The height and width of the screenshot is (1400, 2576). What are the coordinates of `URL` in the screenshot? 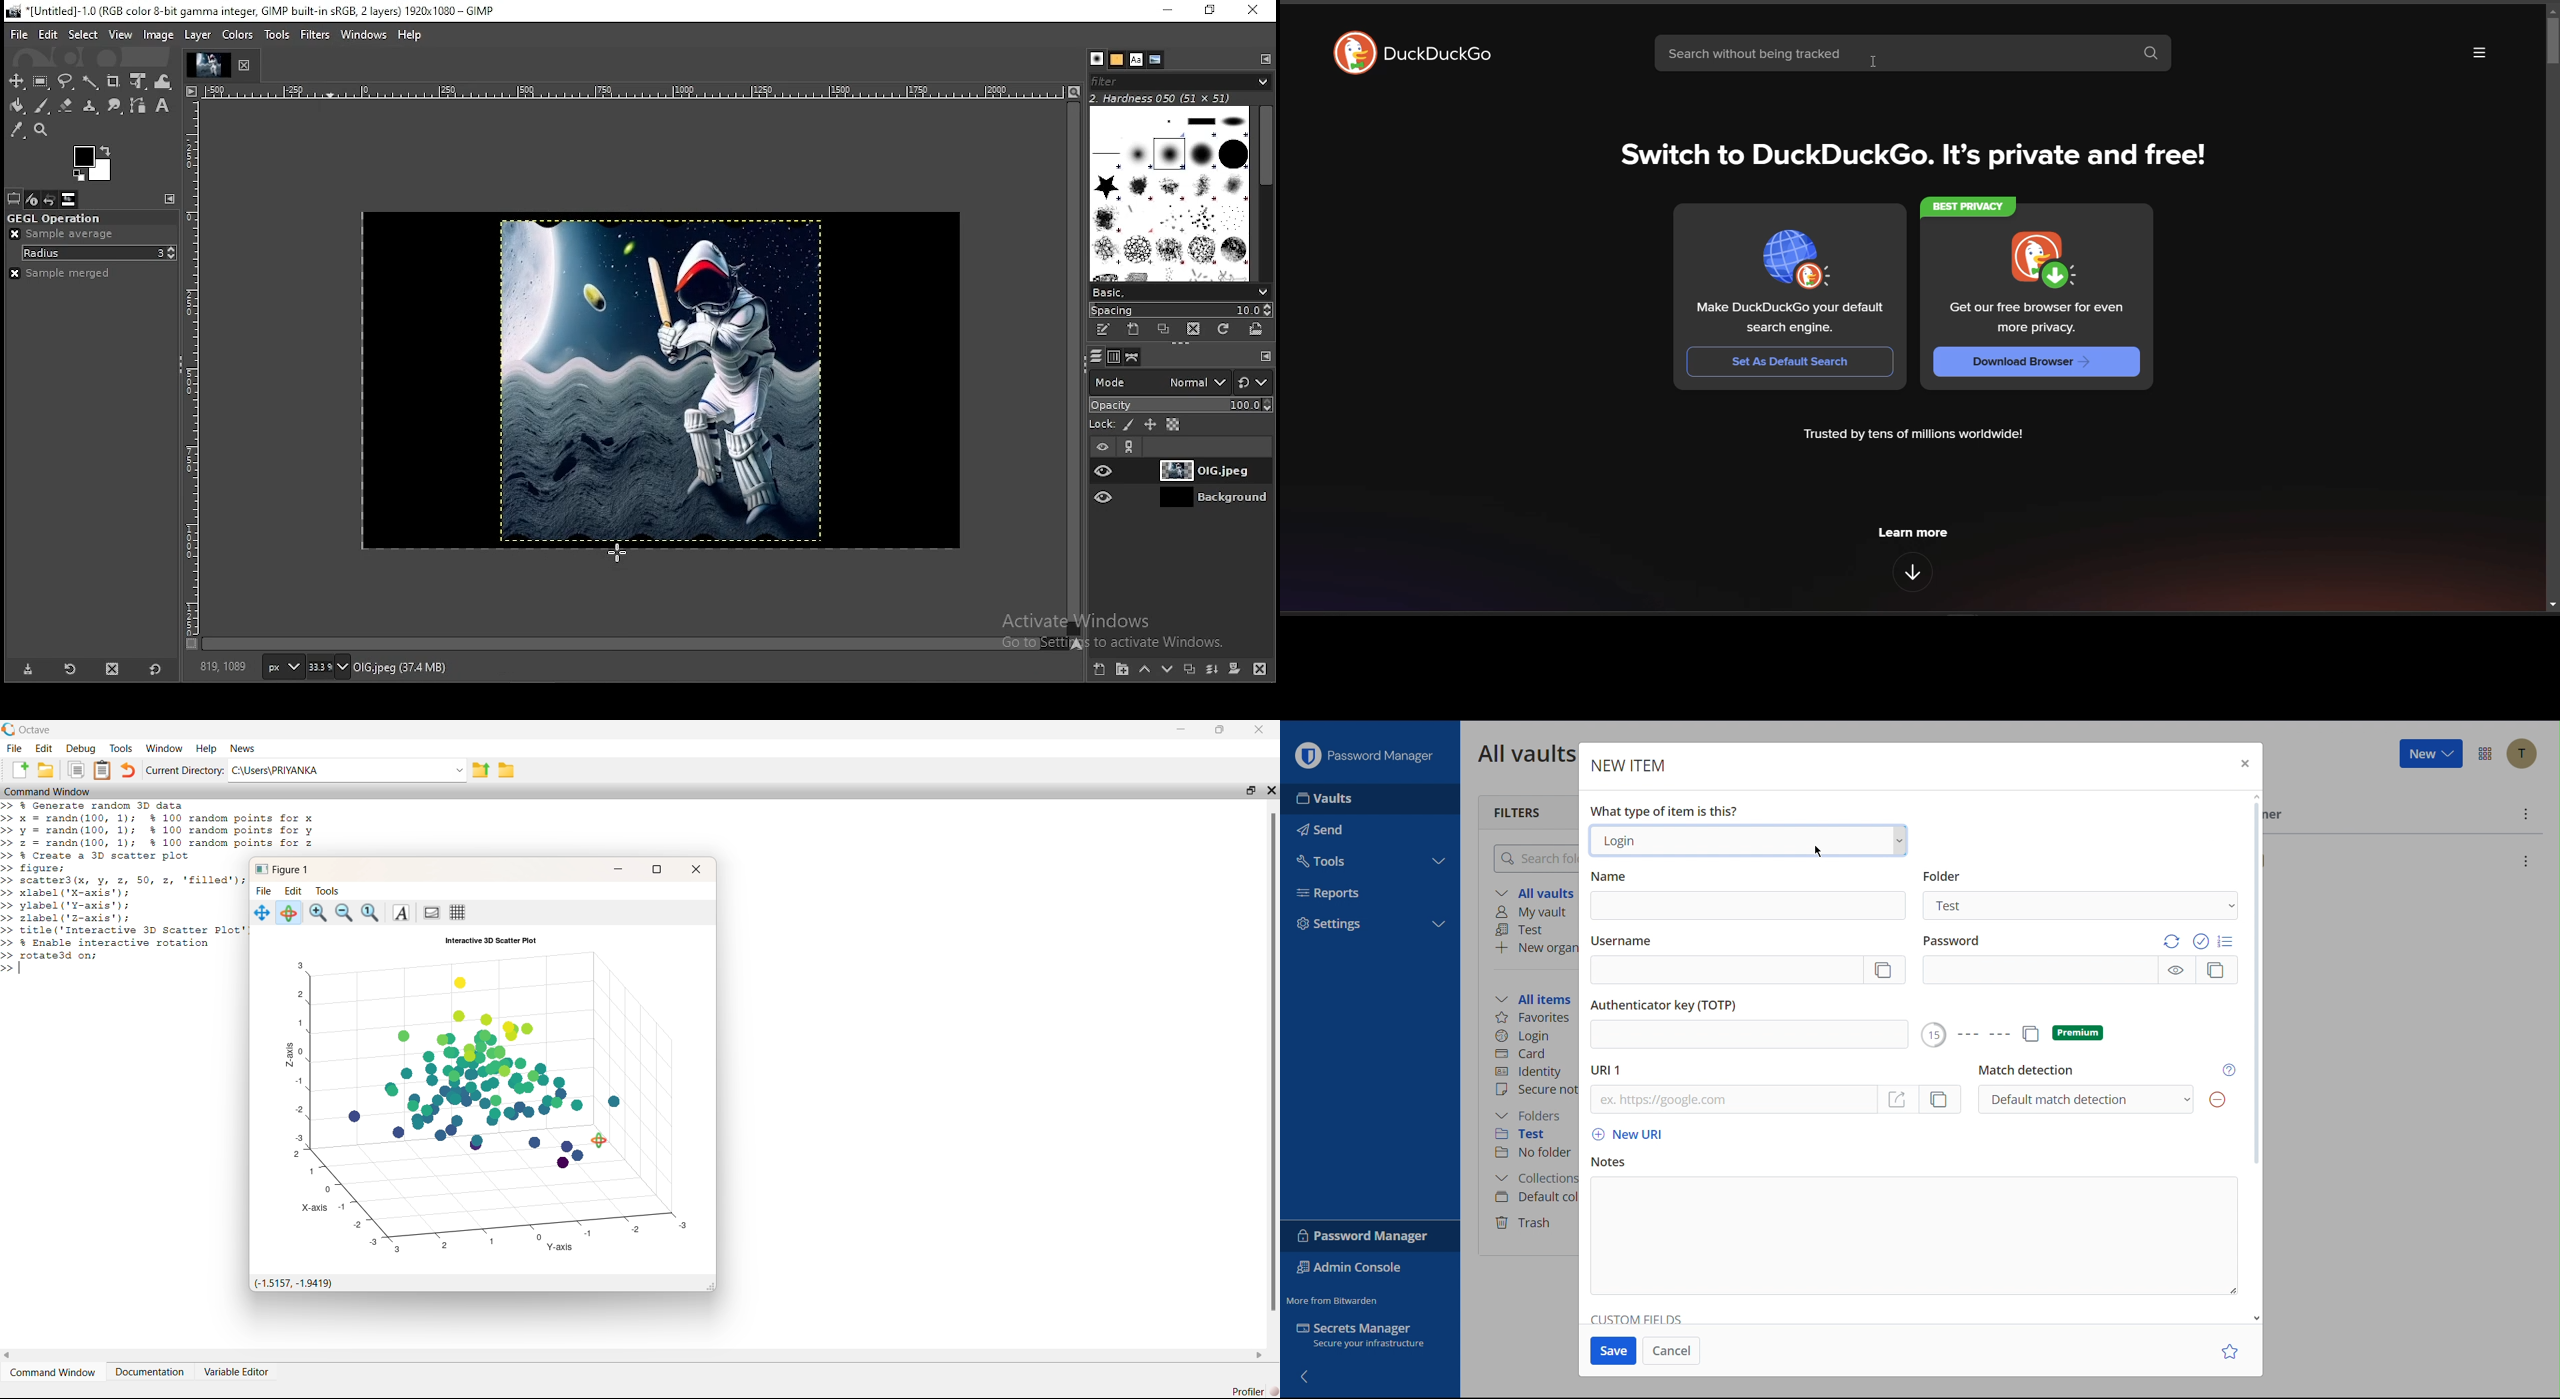 It's located at (1731, 1100).